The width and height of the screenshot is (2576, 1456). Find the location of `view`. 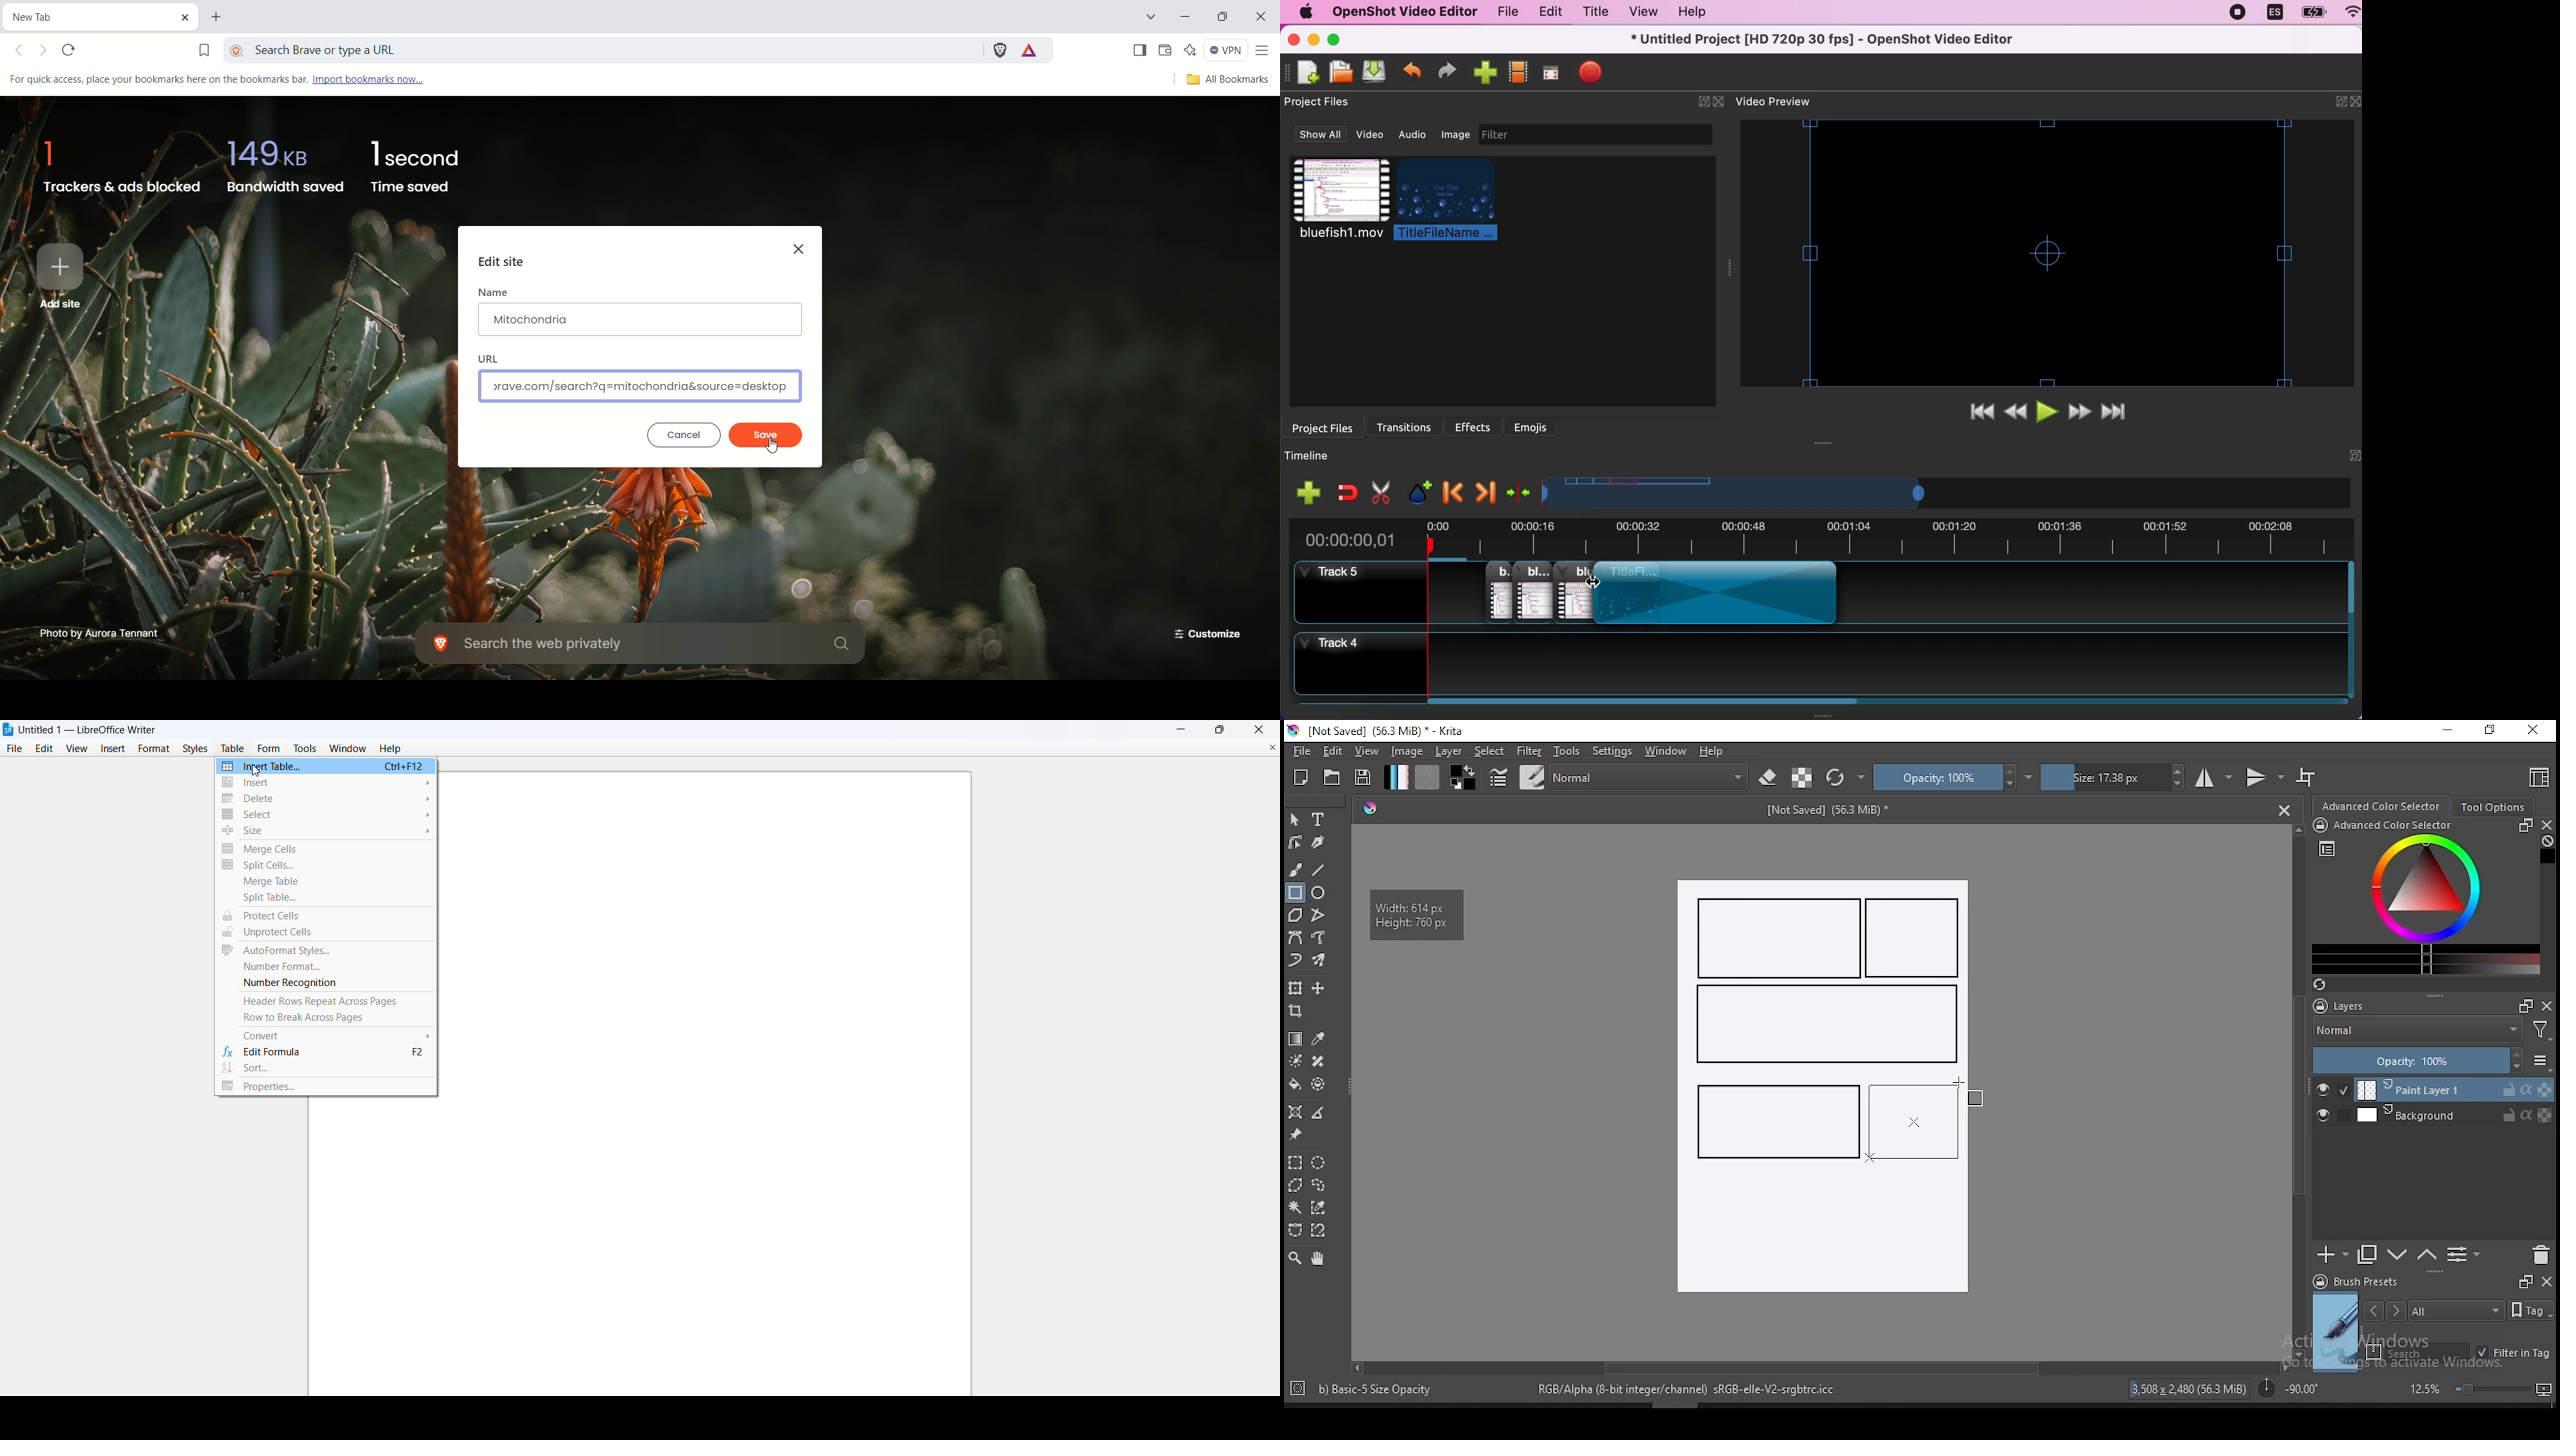

view is located at coordinates (1366, 751).